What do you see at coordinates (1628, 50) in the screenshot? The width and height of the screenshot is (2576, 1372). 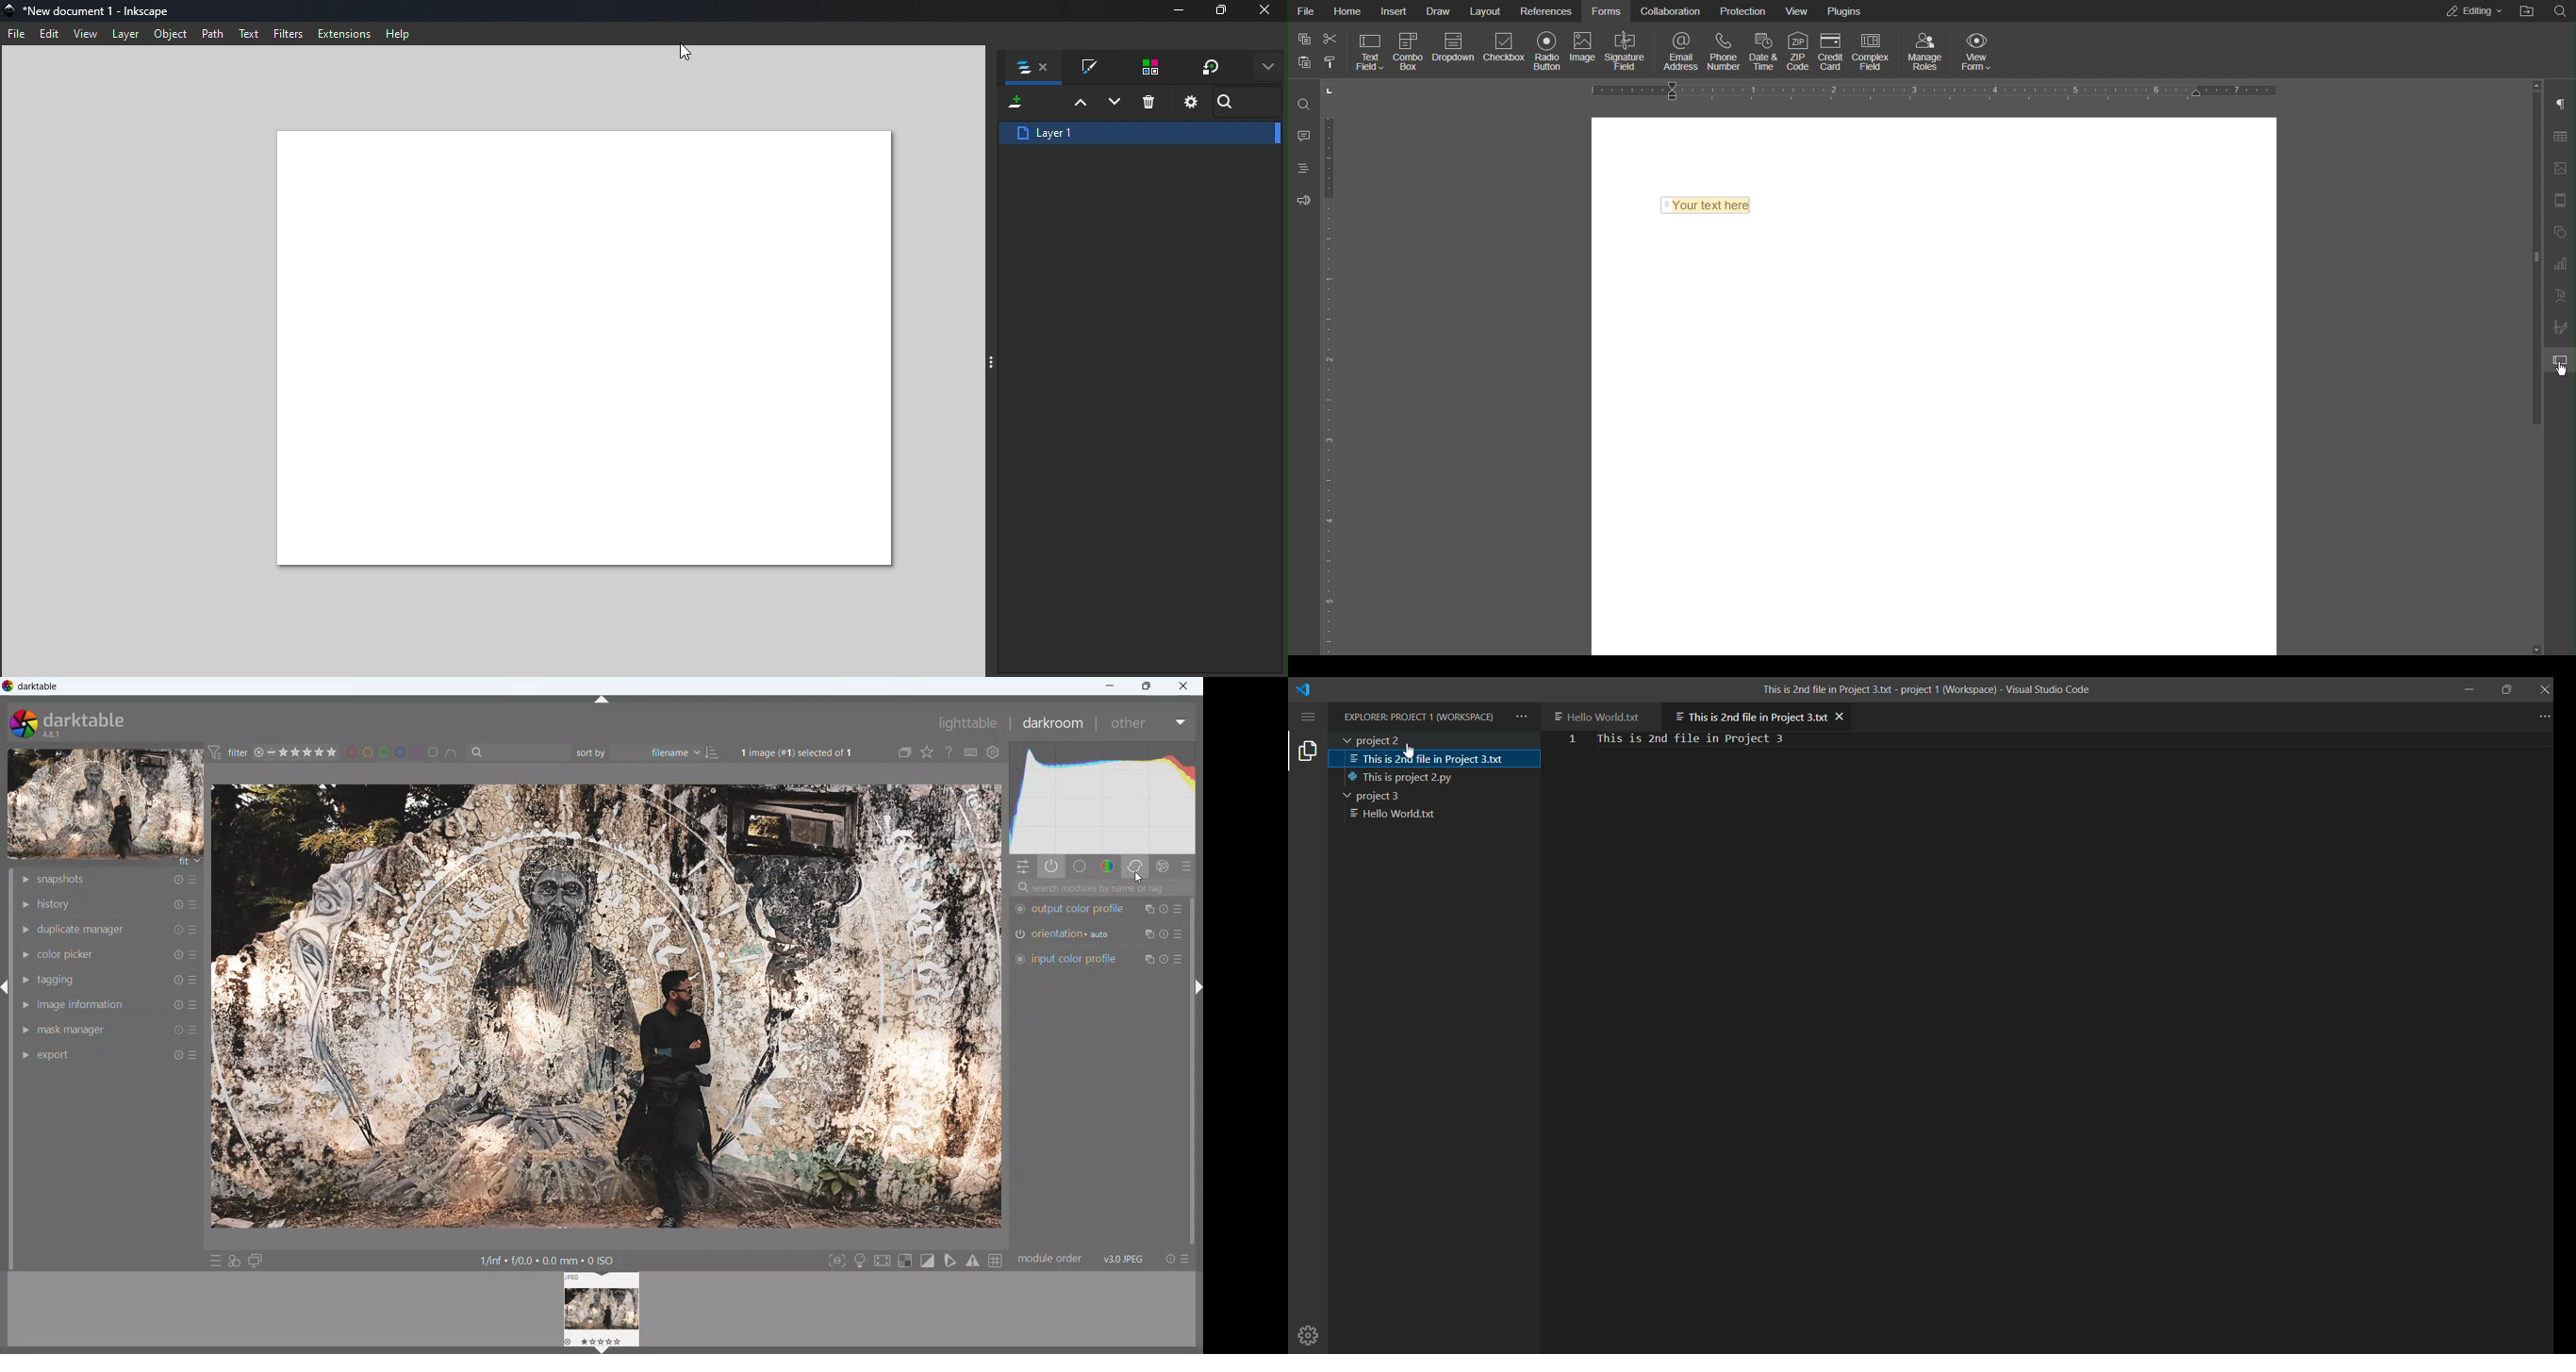 I see `Signature Field` at bounding box center [1628, 50].